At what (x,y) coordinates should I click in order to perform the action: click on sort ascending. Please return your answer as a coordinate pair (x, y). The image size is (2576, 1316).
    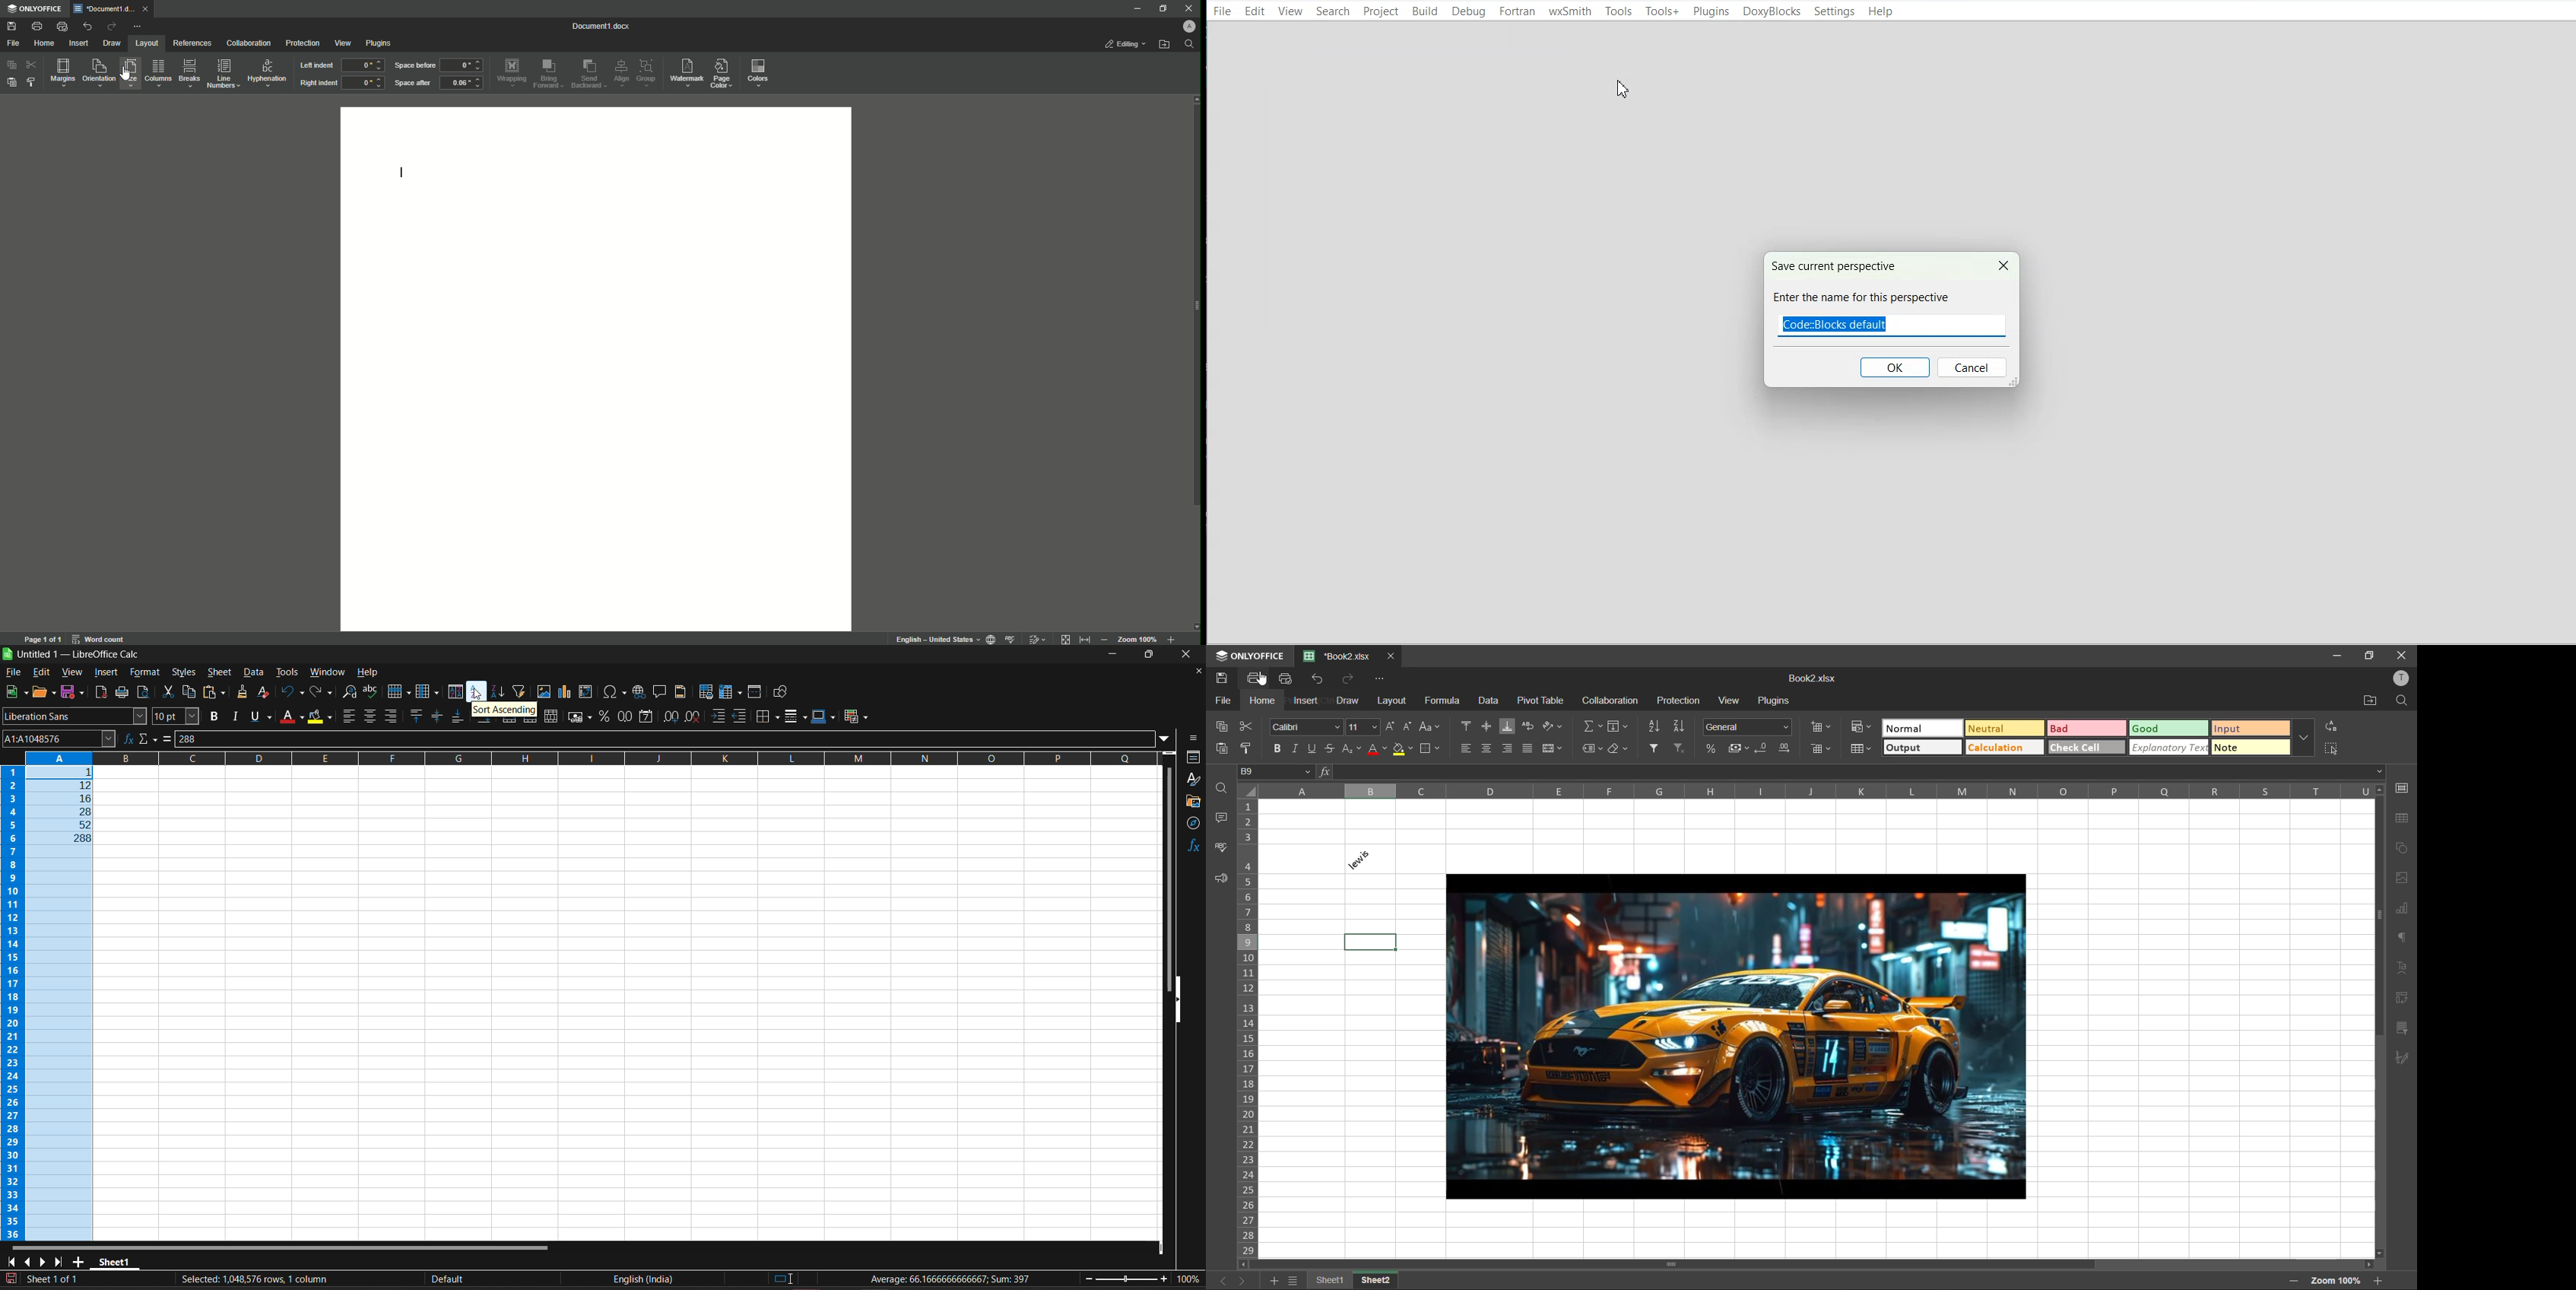
    Looking at the image, I should click on (477, 692).